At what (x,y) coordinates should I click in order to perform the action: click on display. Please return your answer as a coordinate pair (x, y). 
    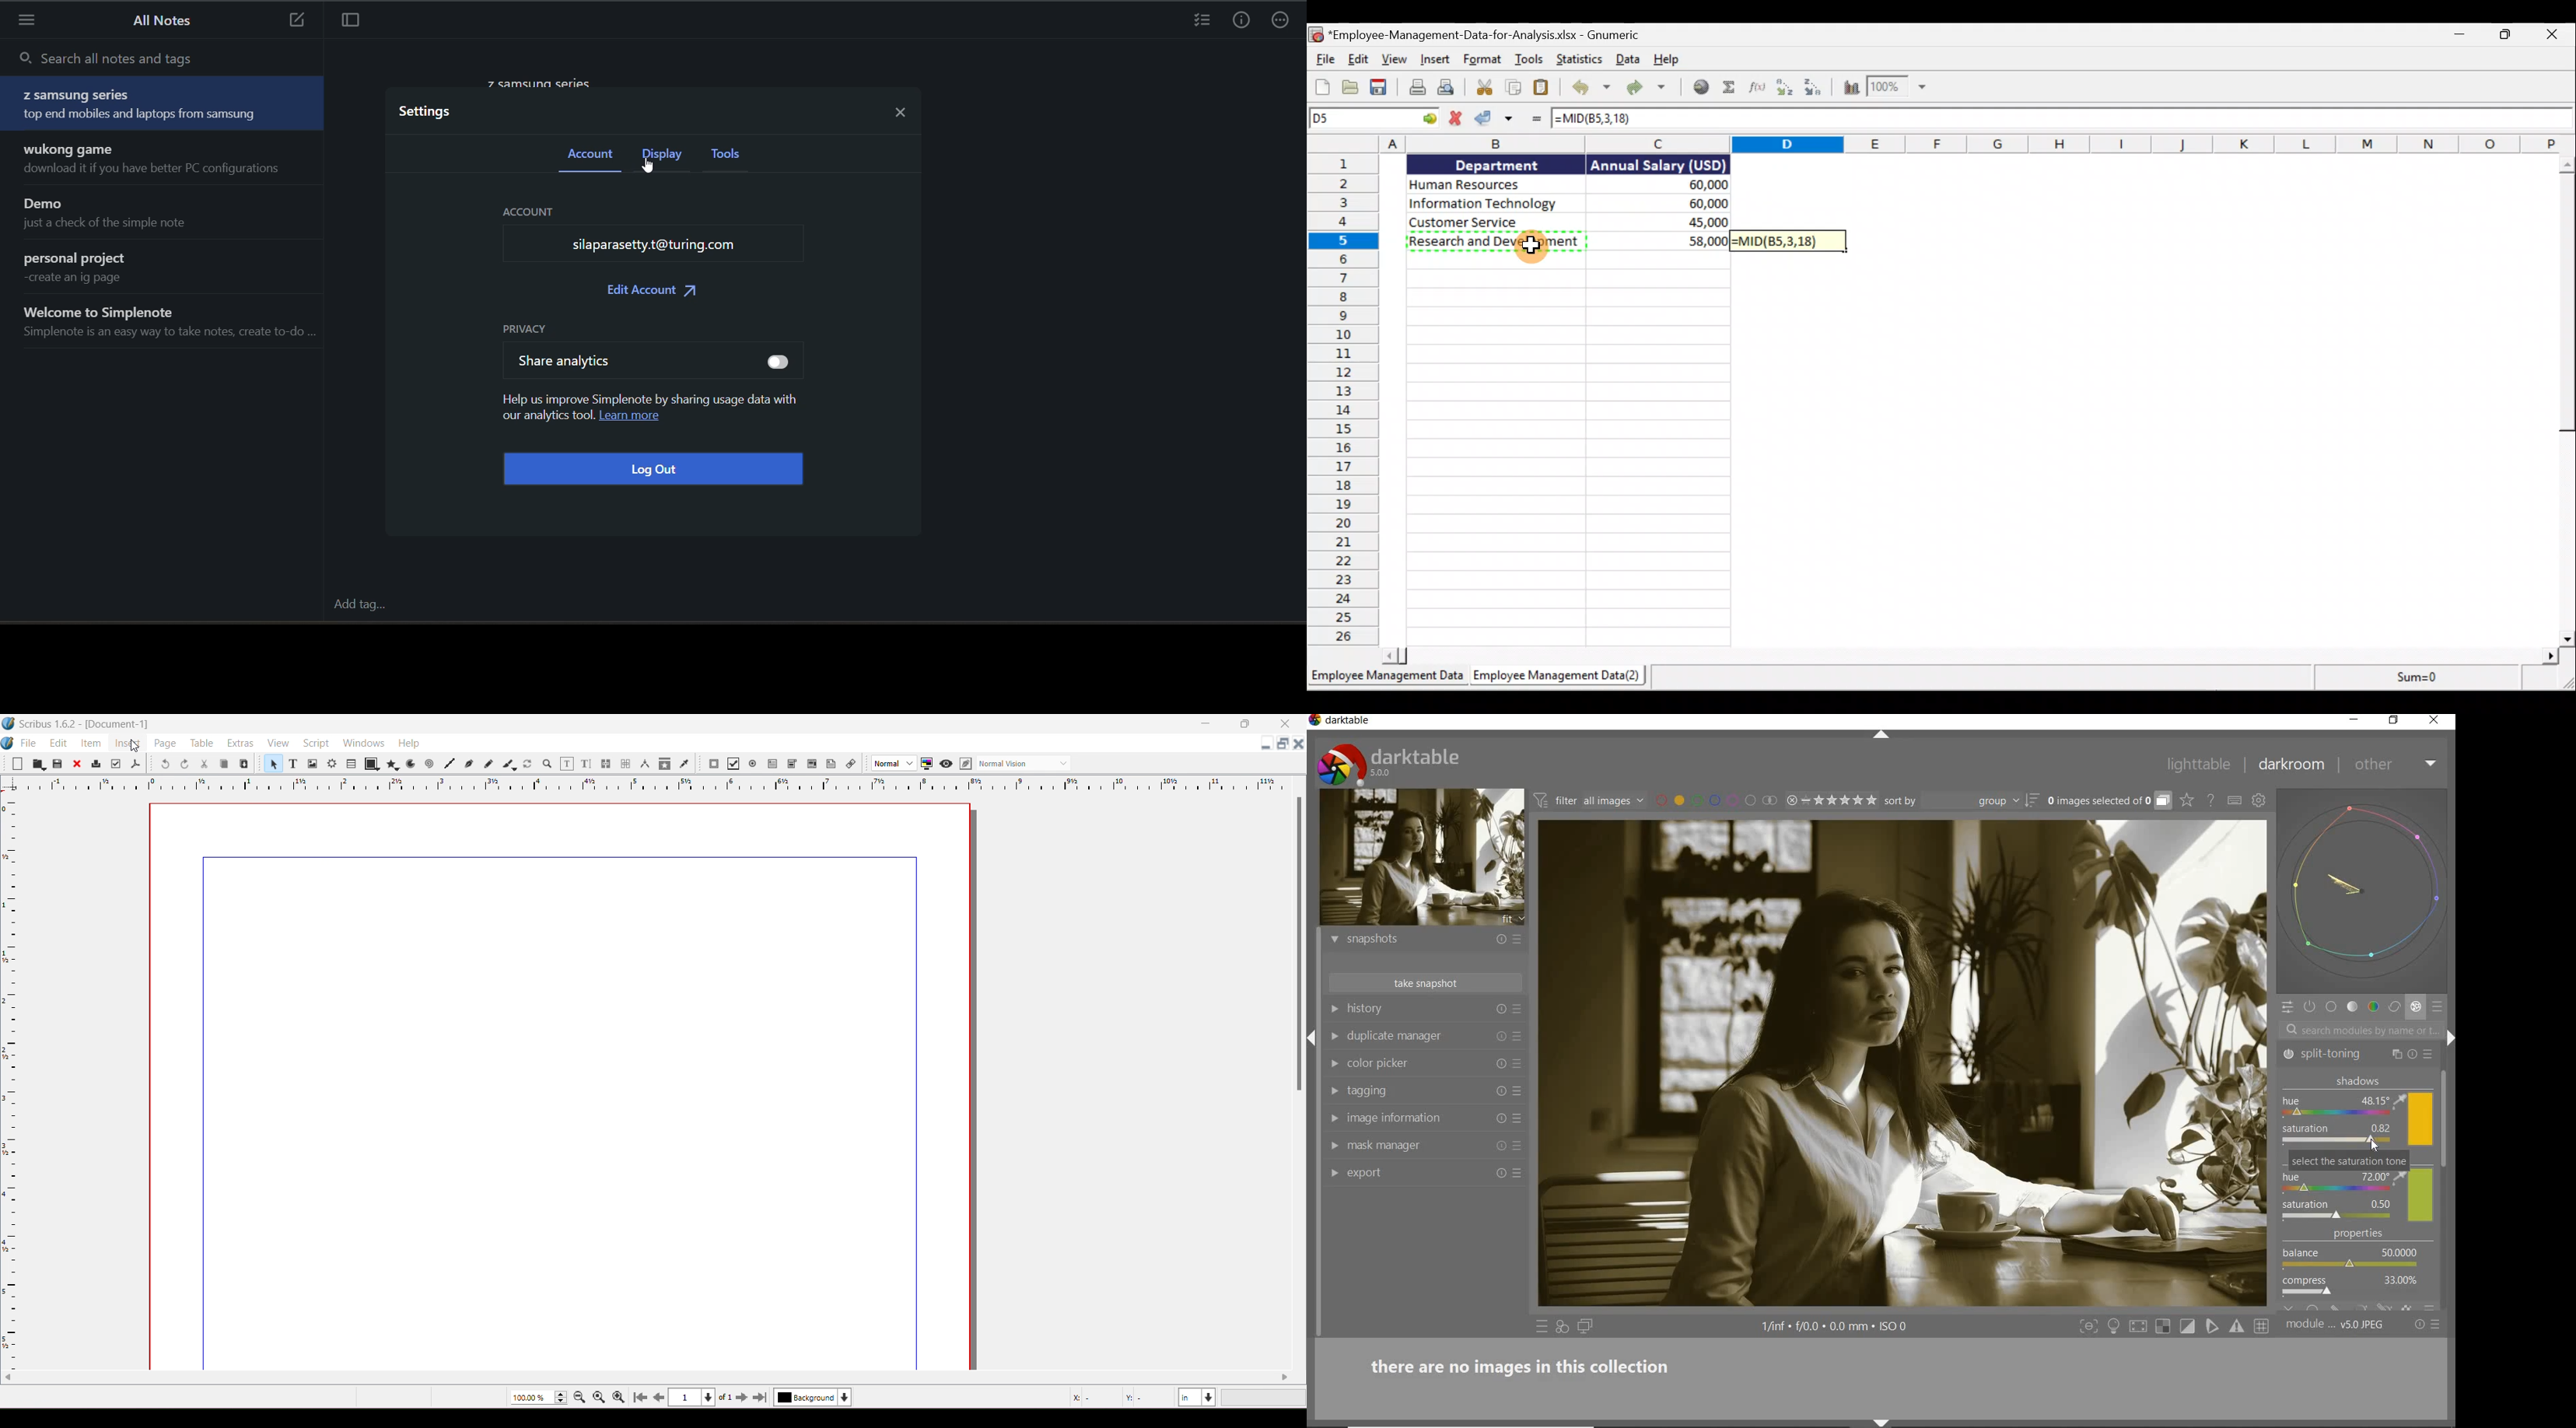
    Looking at the image, I should click on (666, 154).